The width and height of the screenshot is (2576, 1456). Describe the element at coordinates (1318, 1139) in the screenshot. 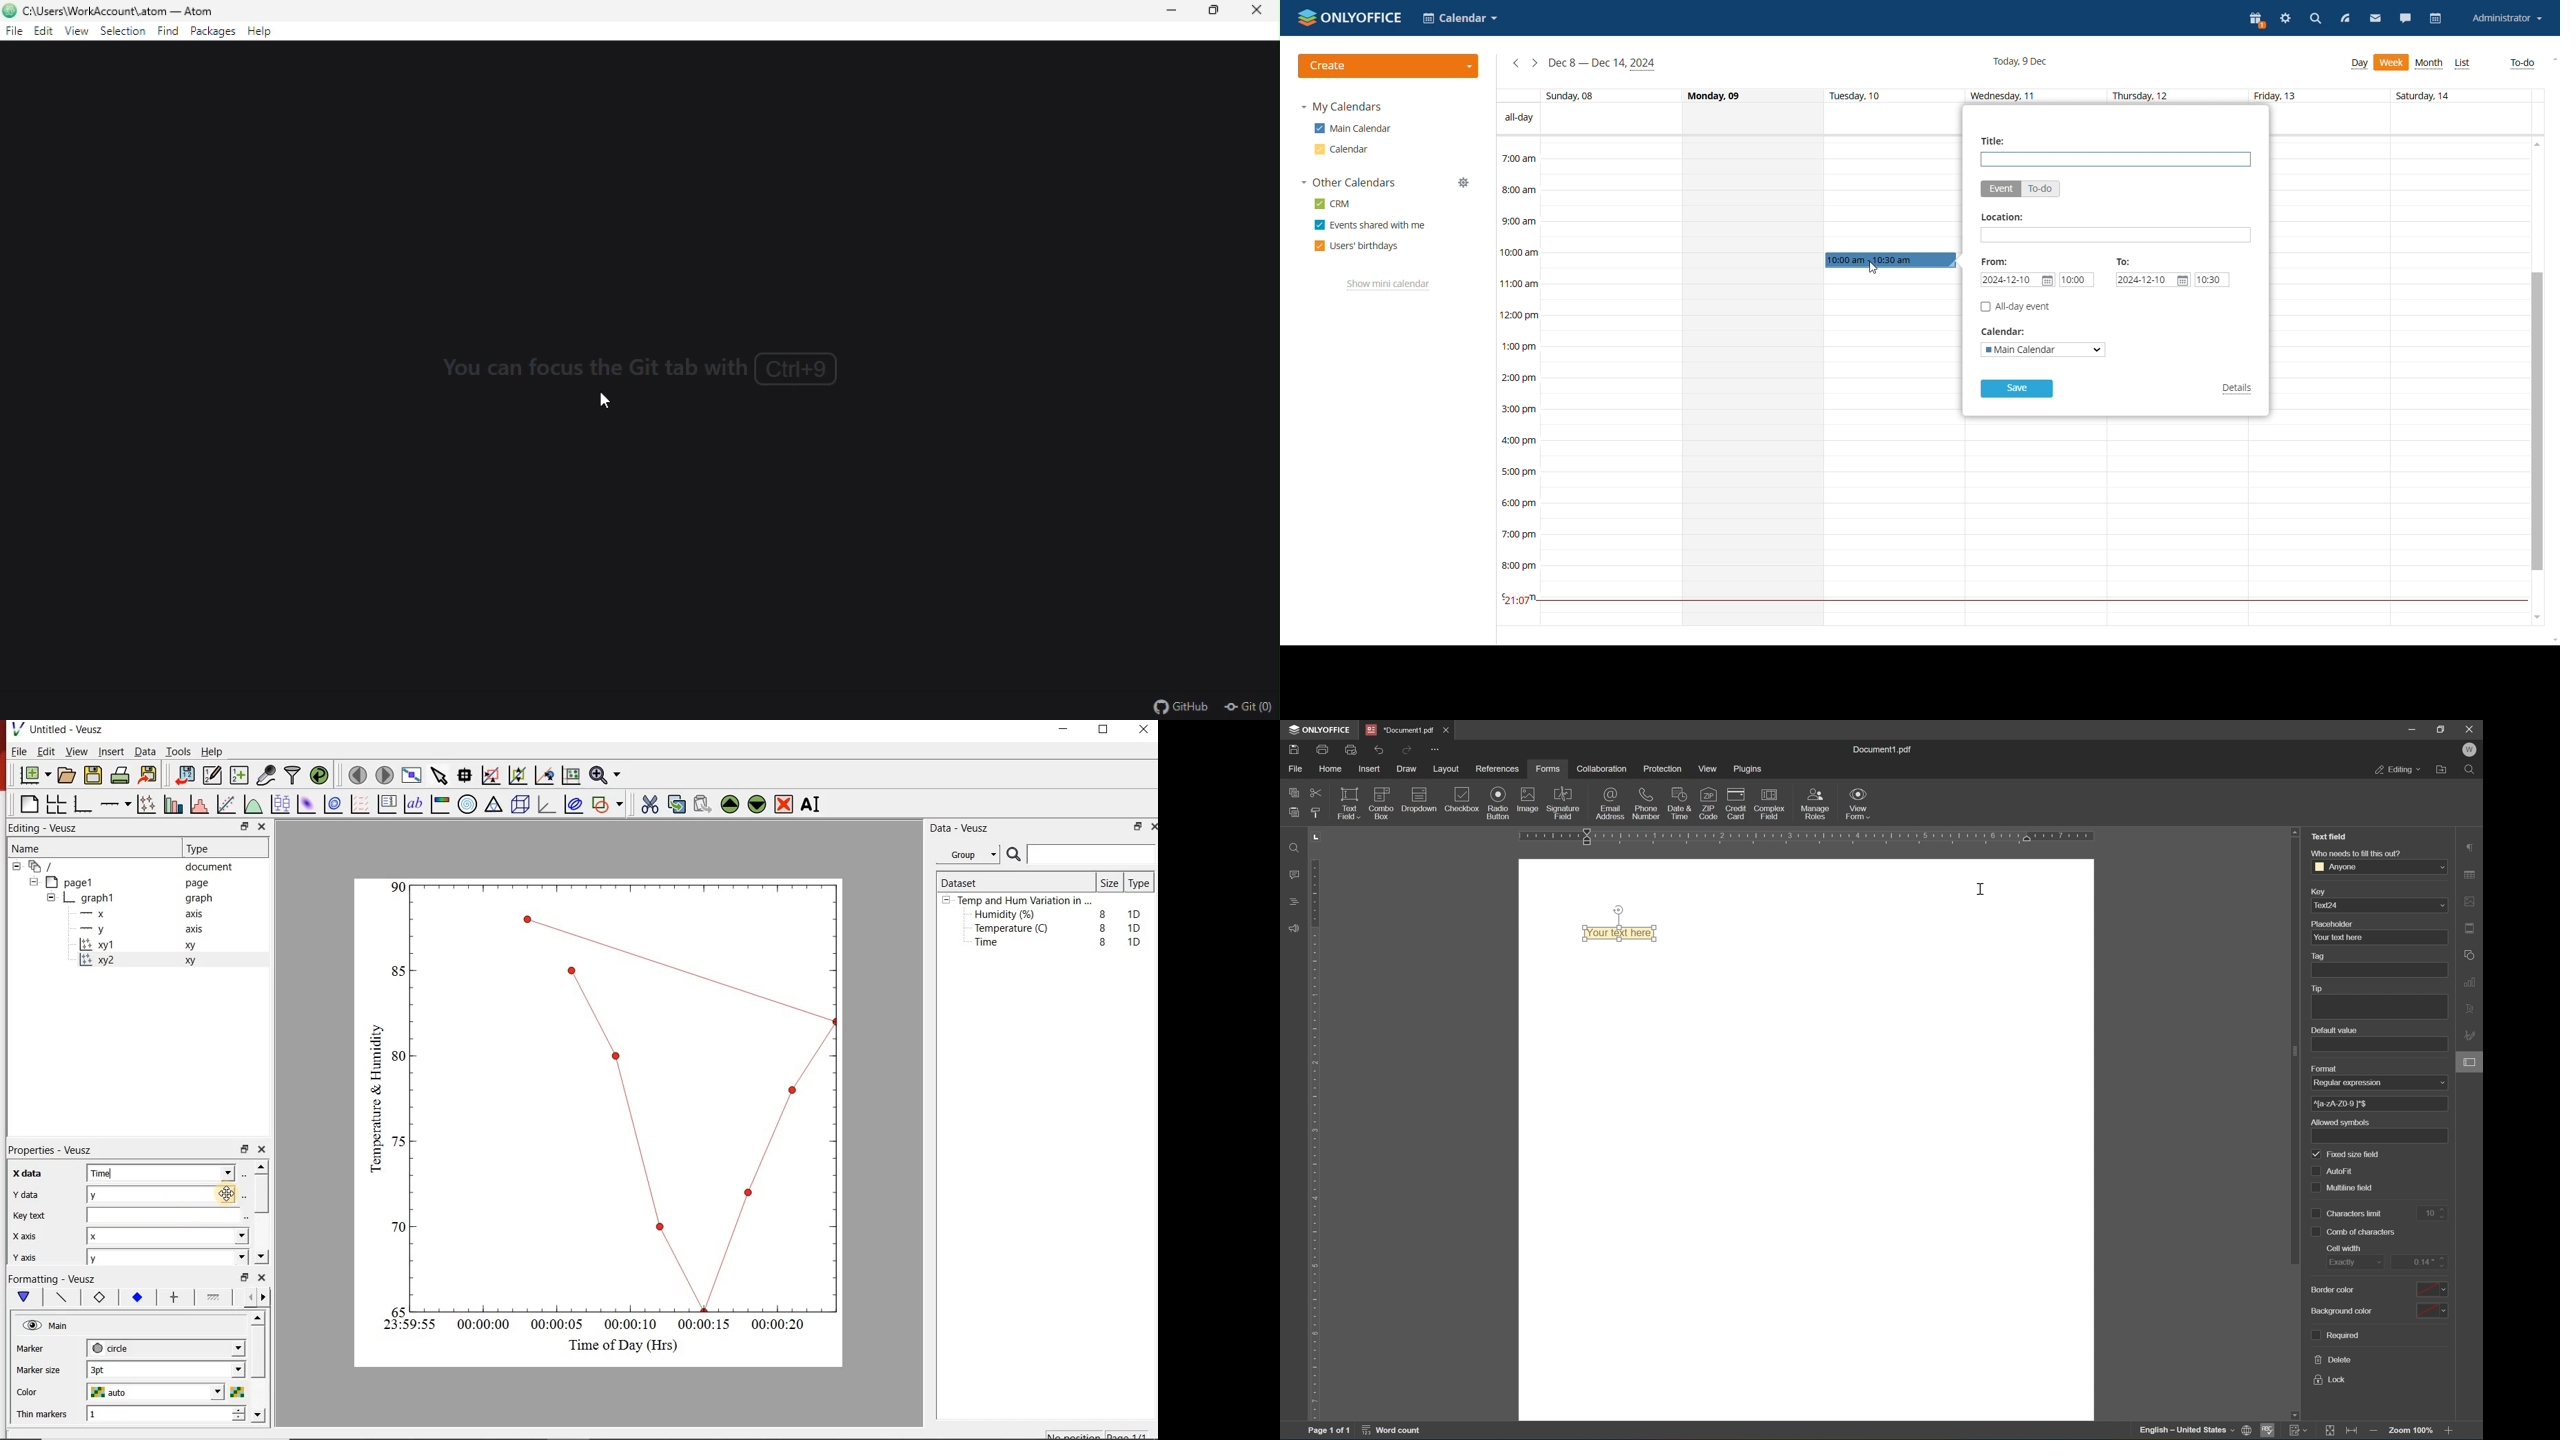

I see `ruler` at that location.